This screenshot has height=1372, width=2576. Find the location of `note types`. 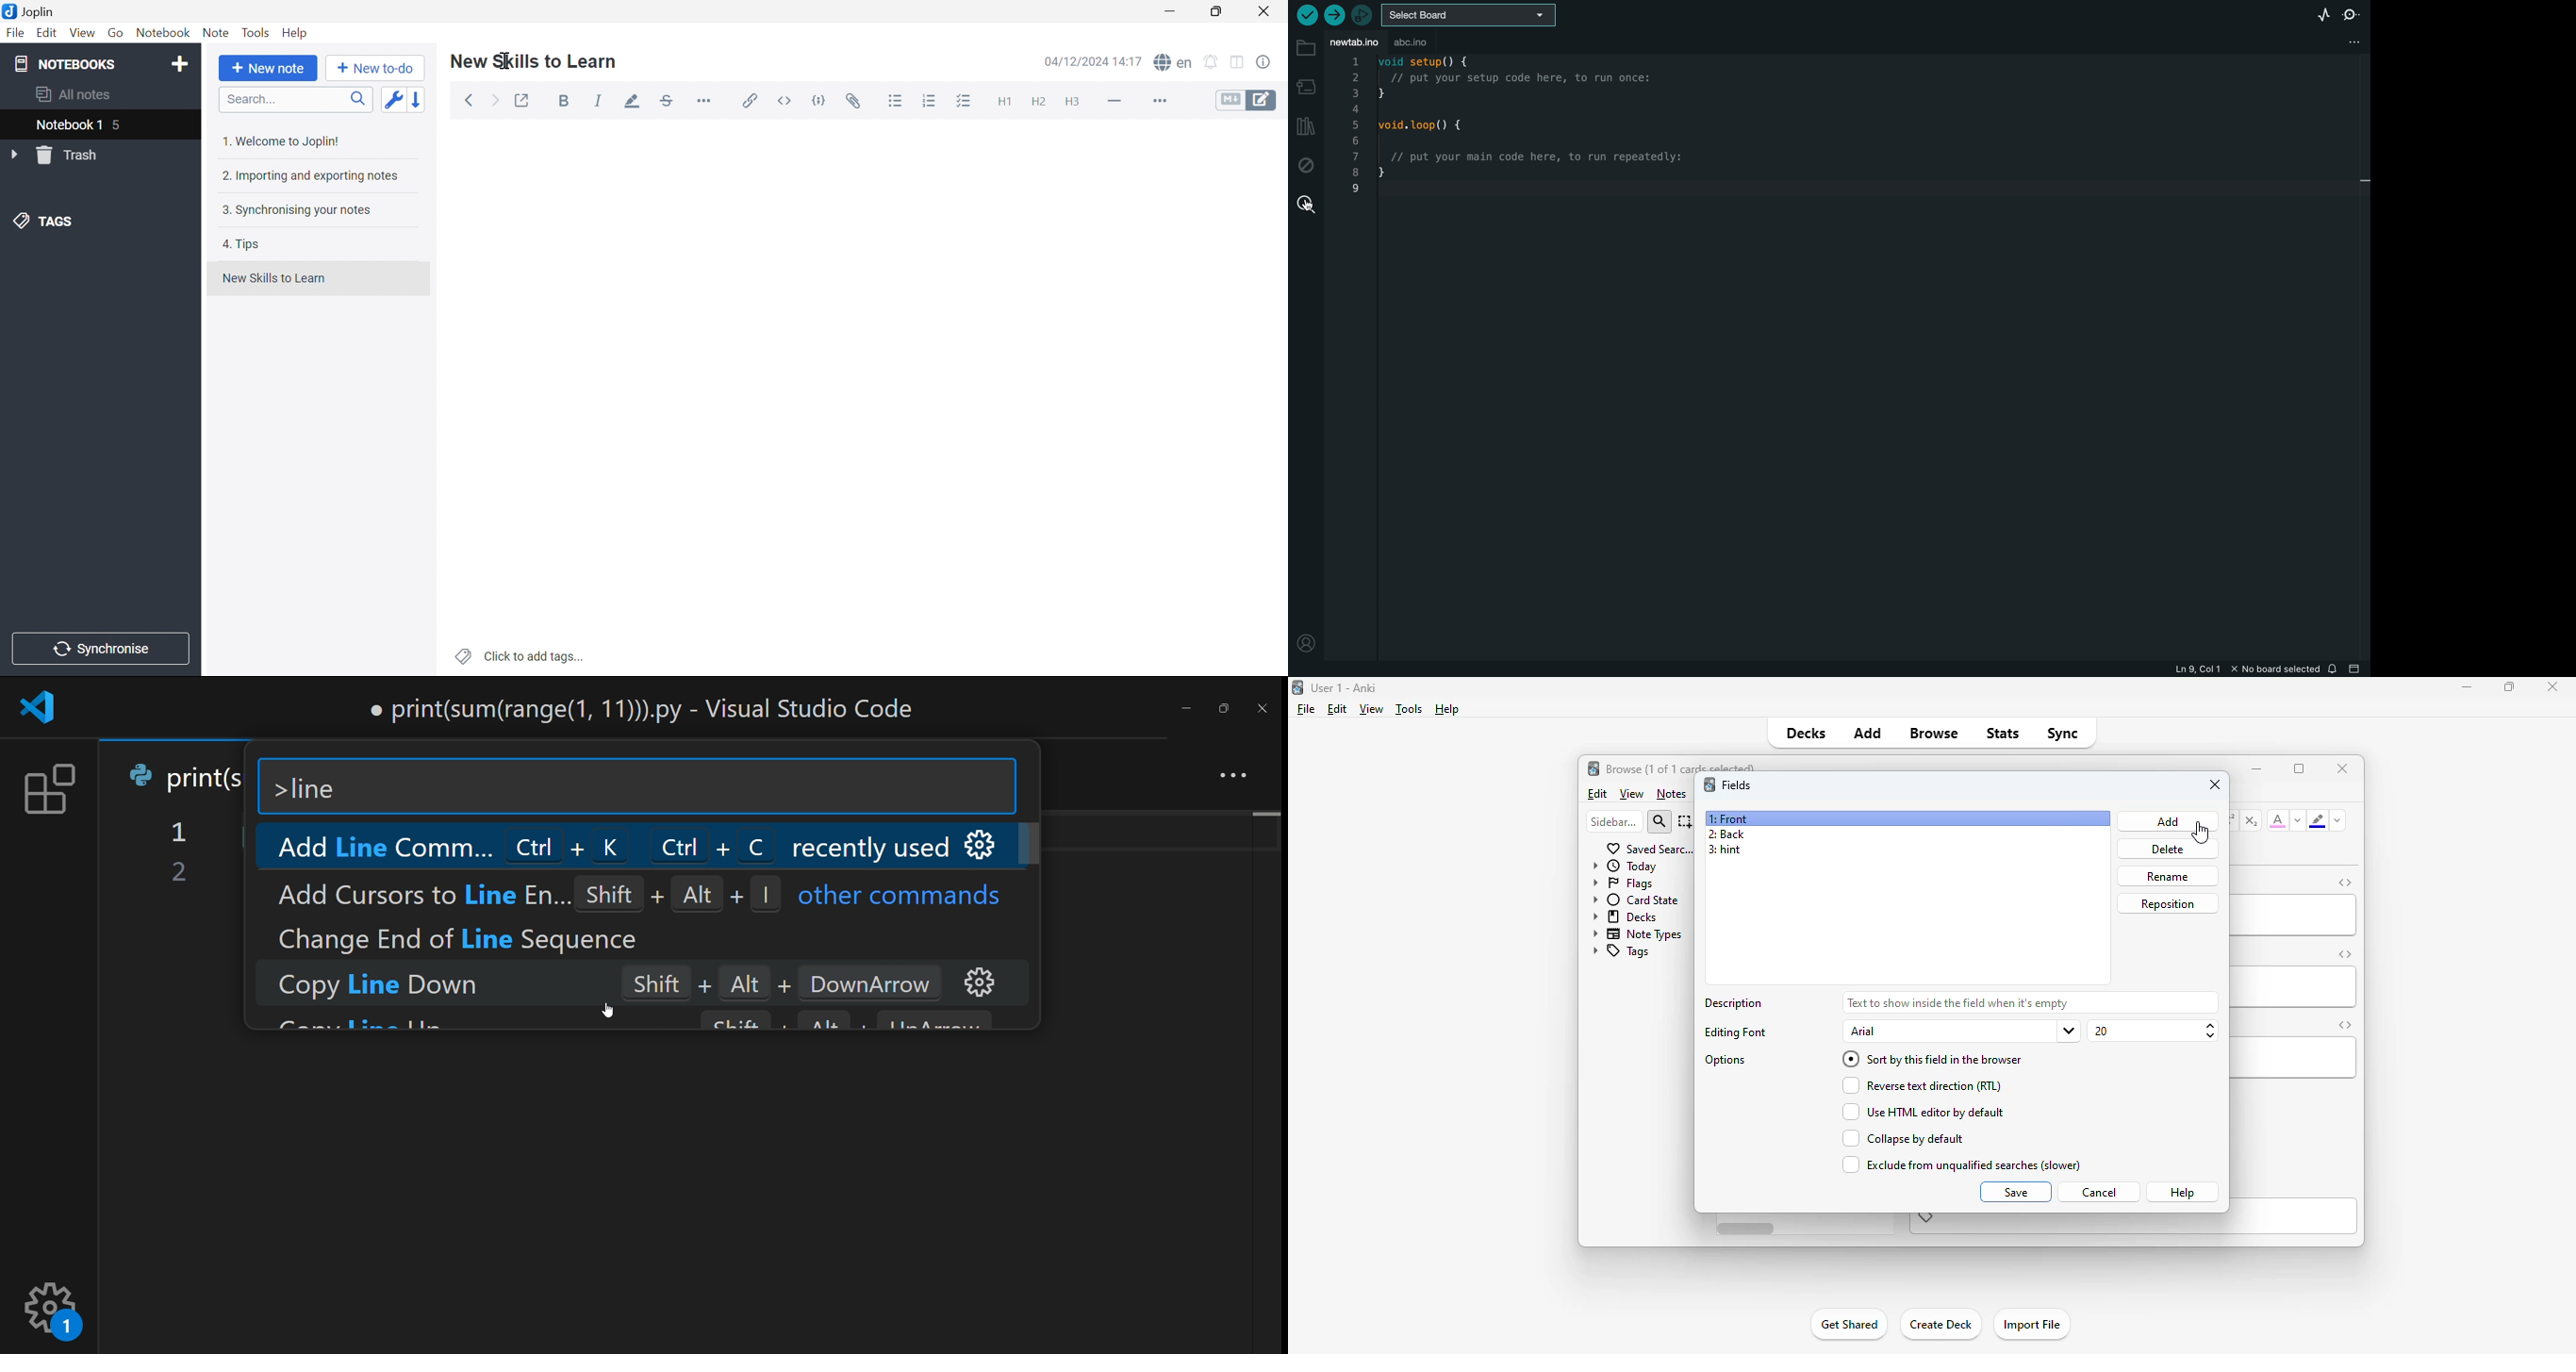

note types is located at coordinates (1638, 933).